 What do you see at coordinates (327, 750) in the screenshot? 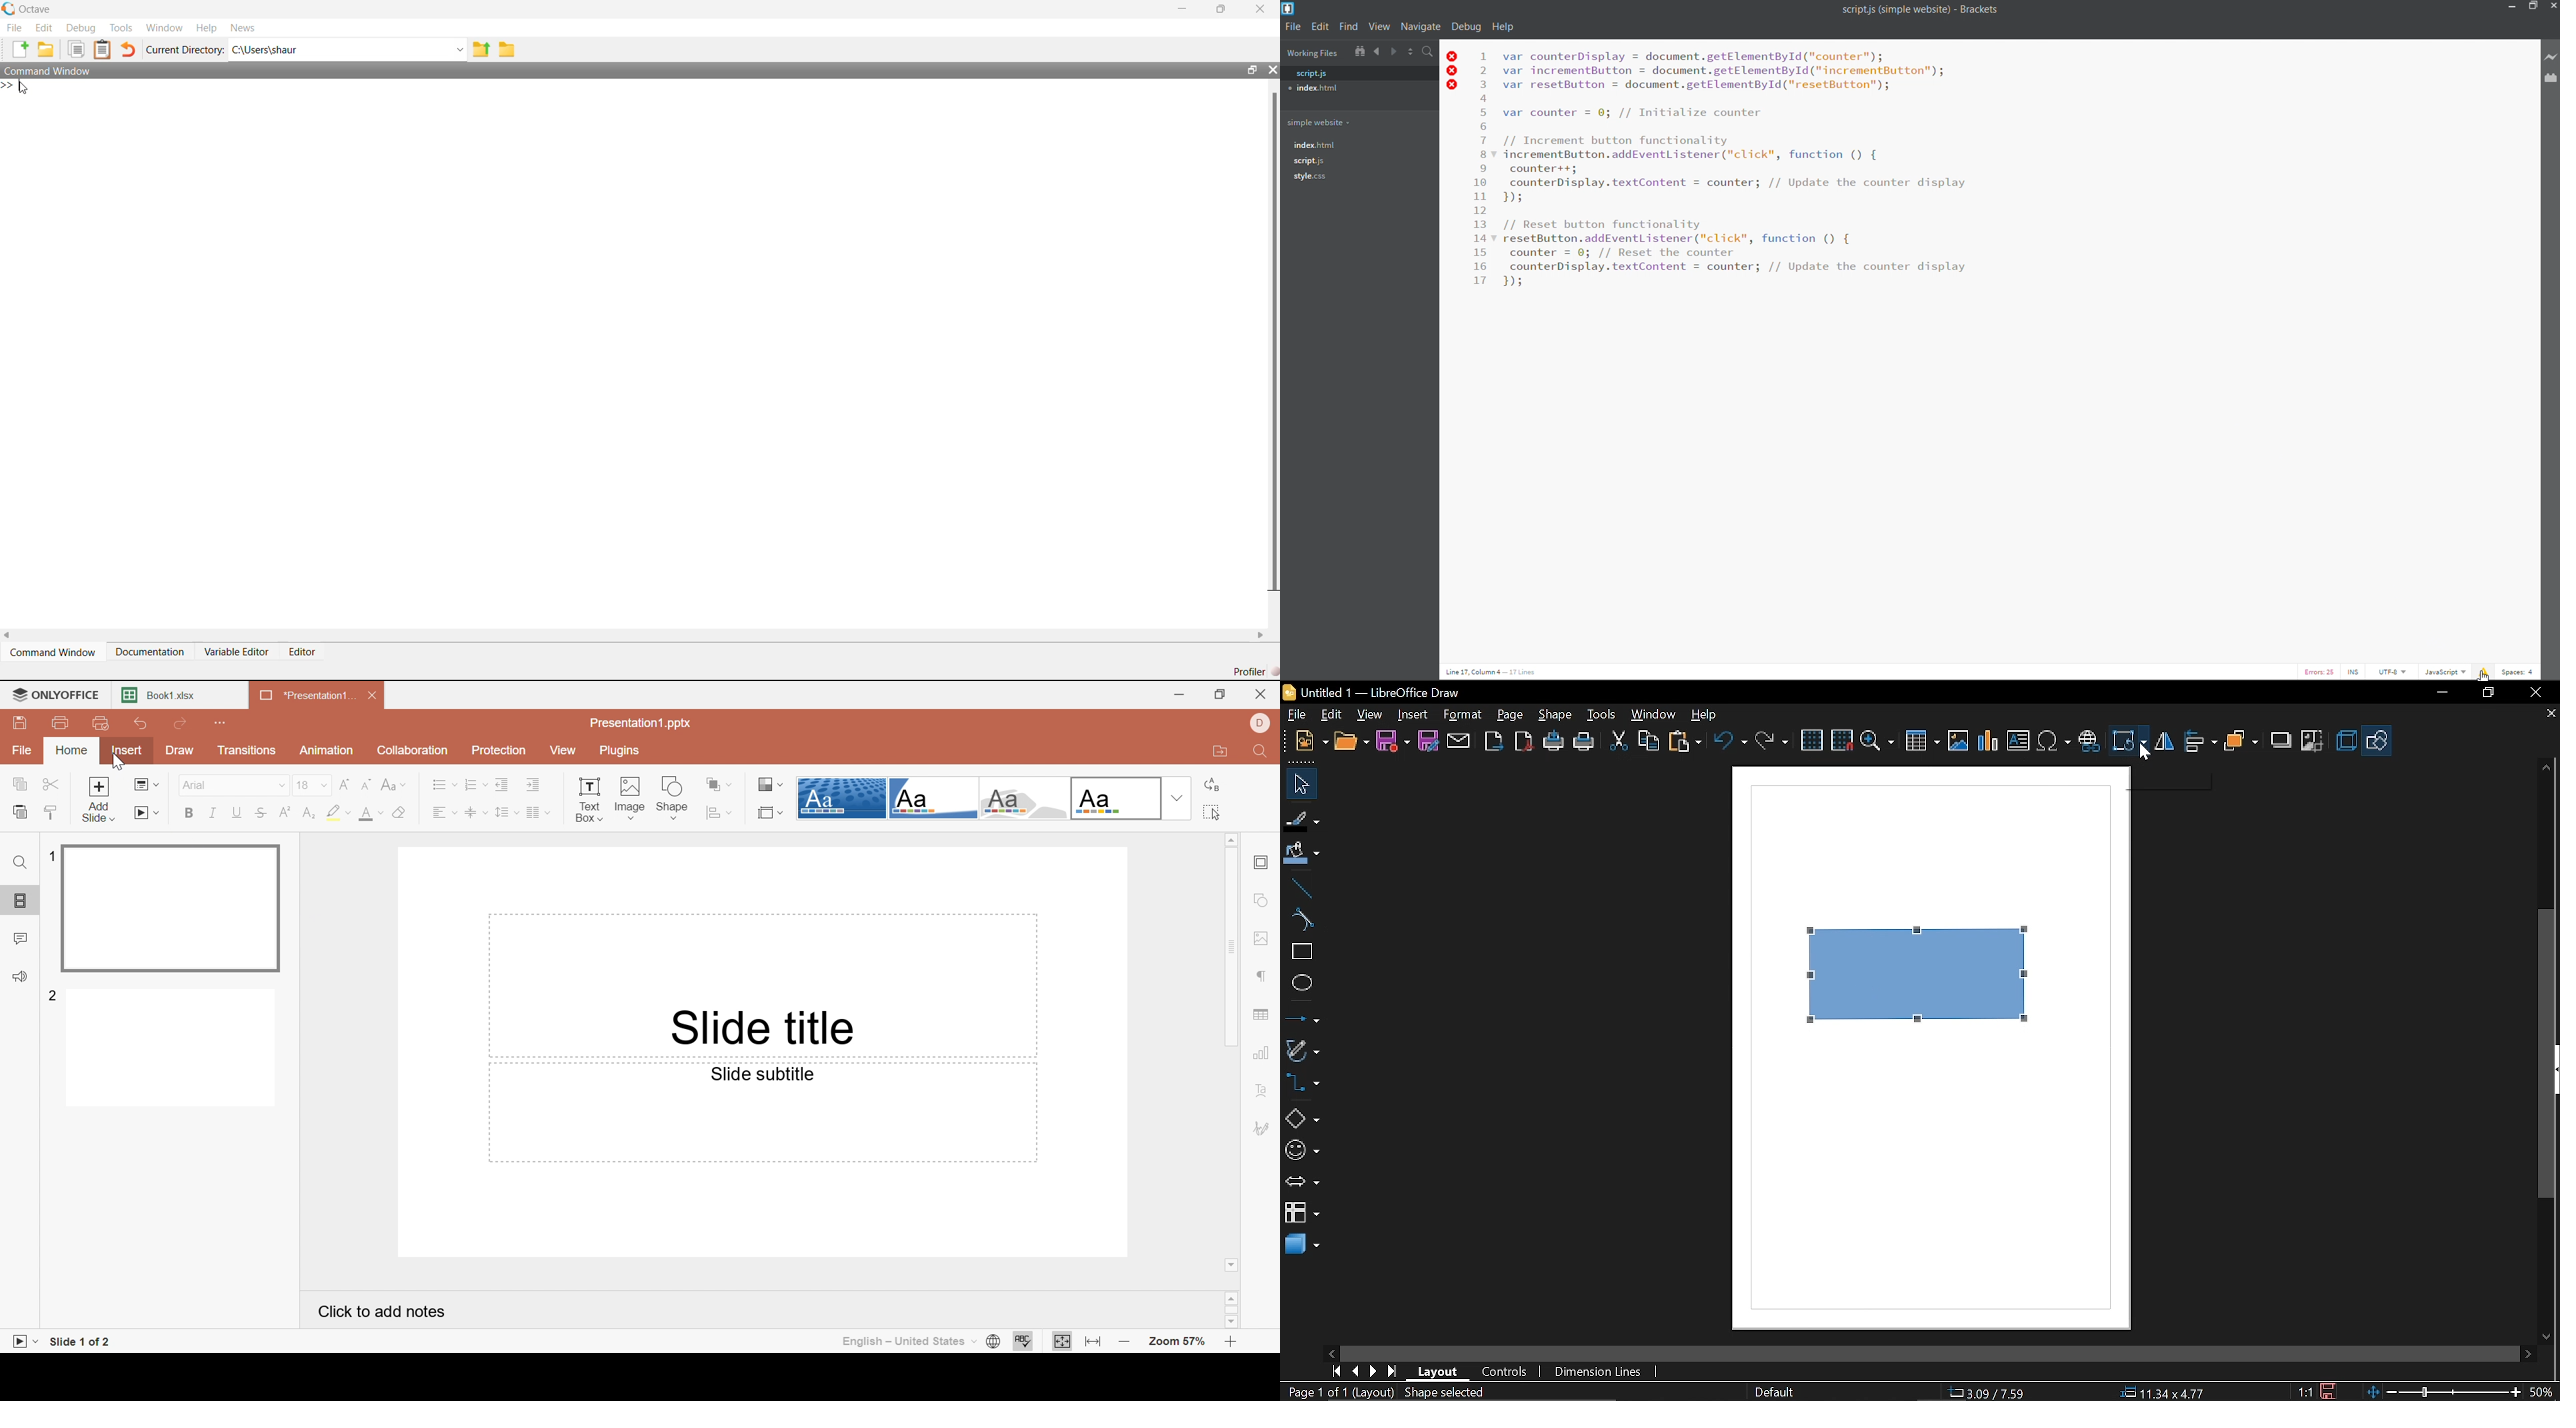
I see `Animation` at bounding box center [327, 750].